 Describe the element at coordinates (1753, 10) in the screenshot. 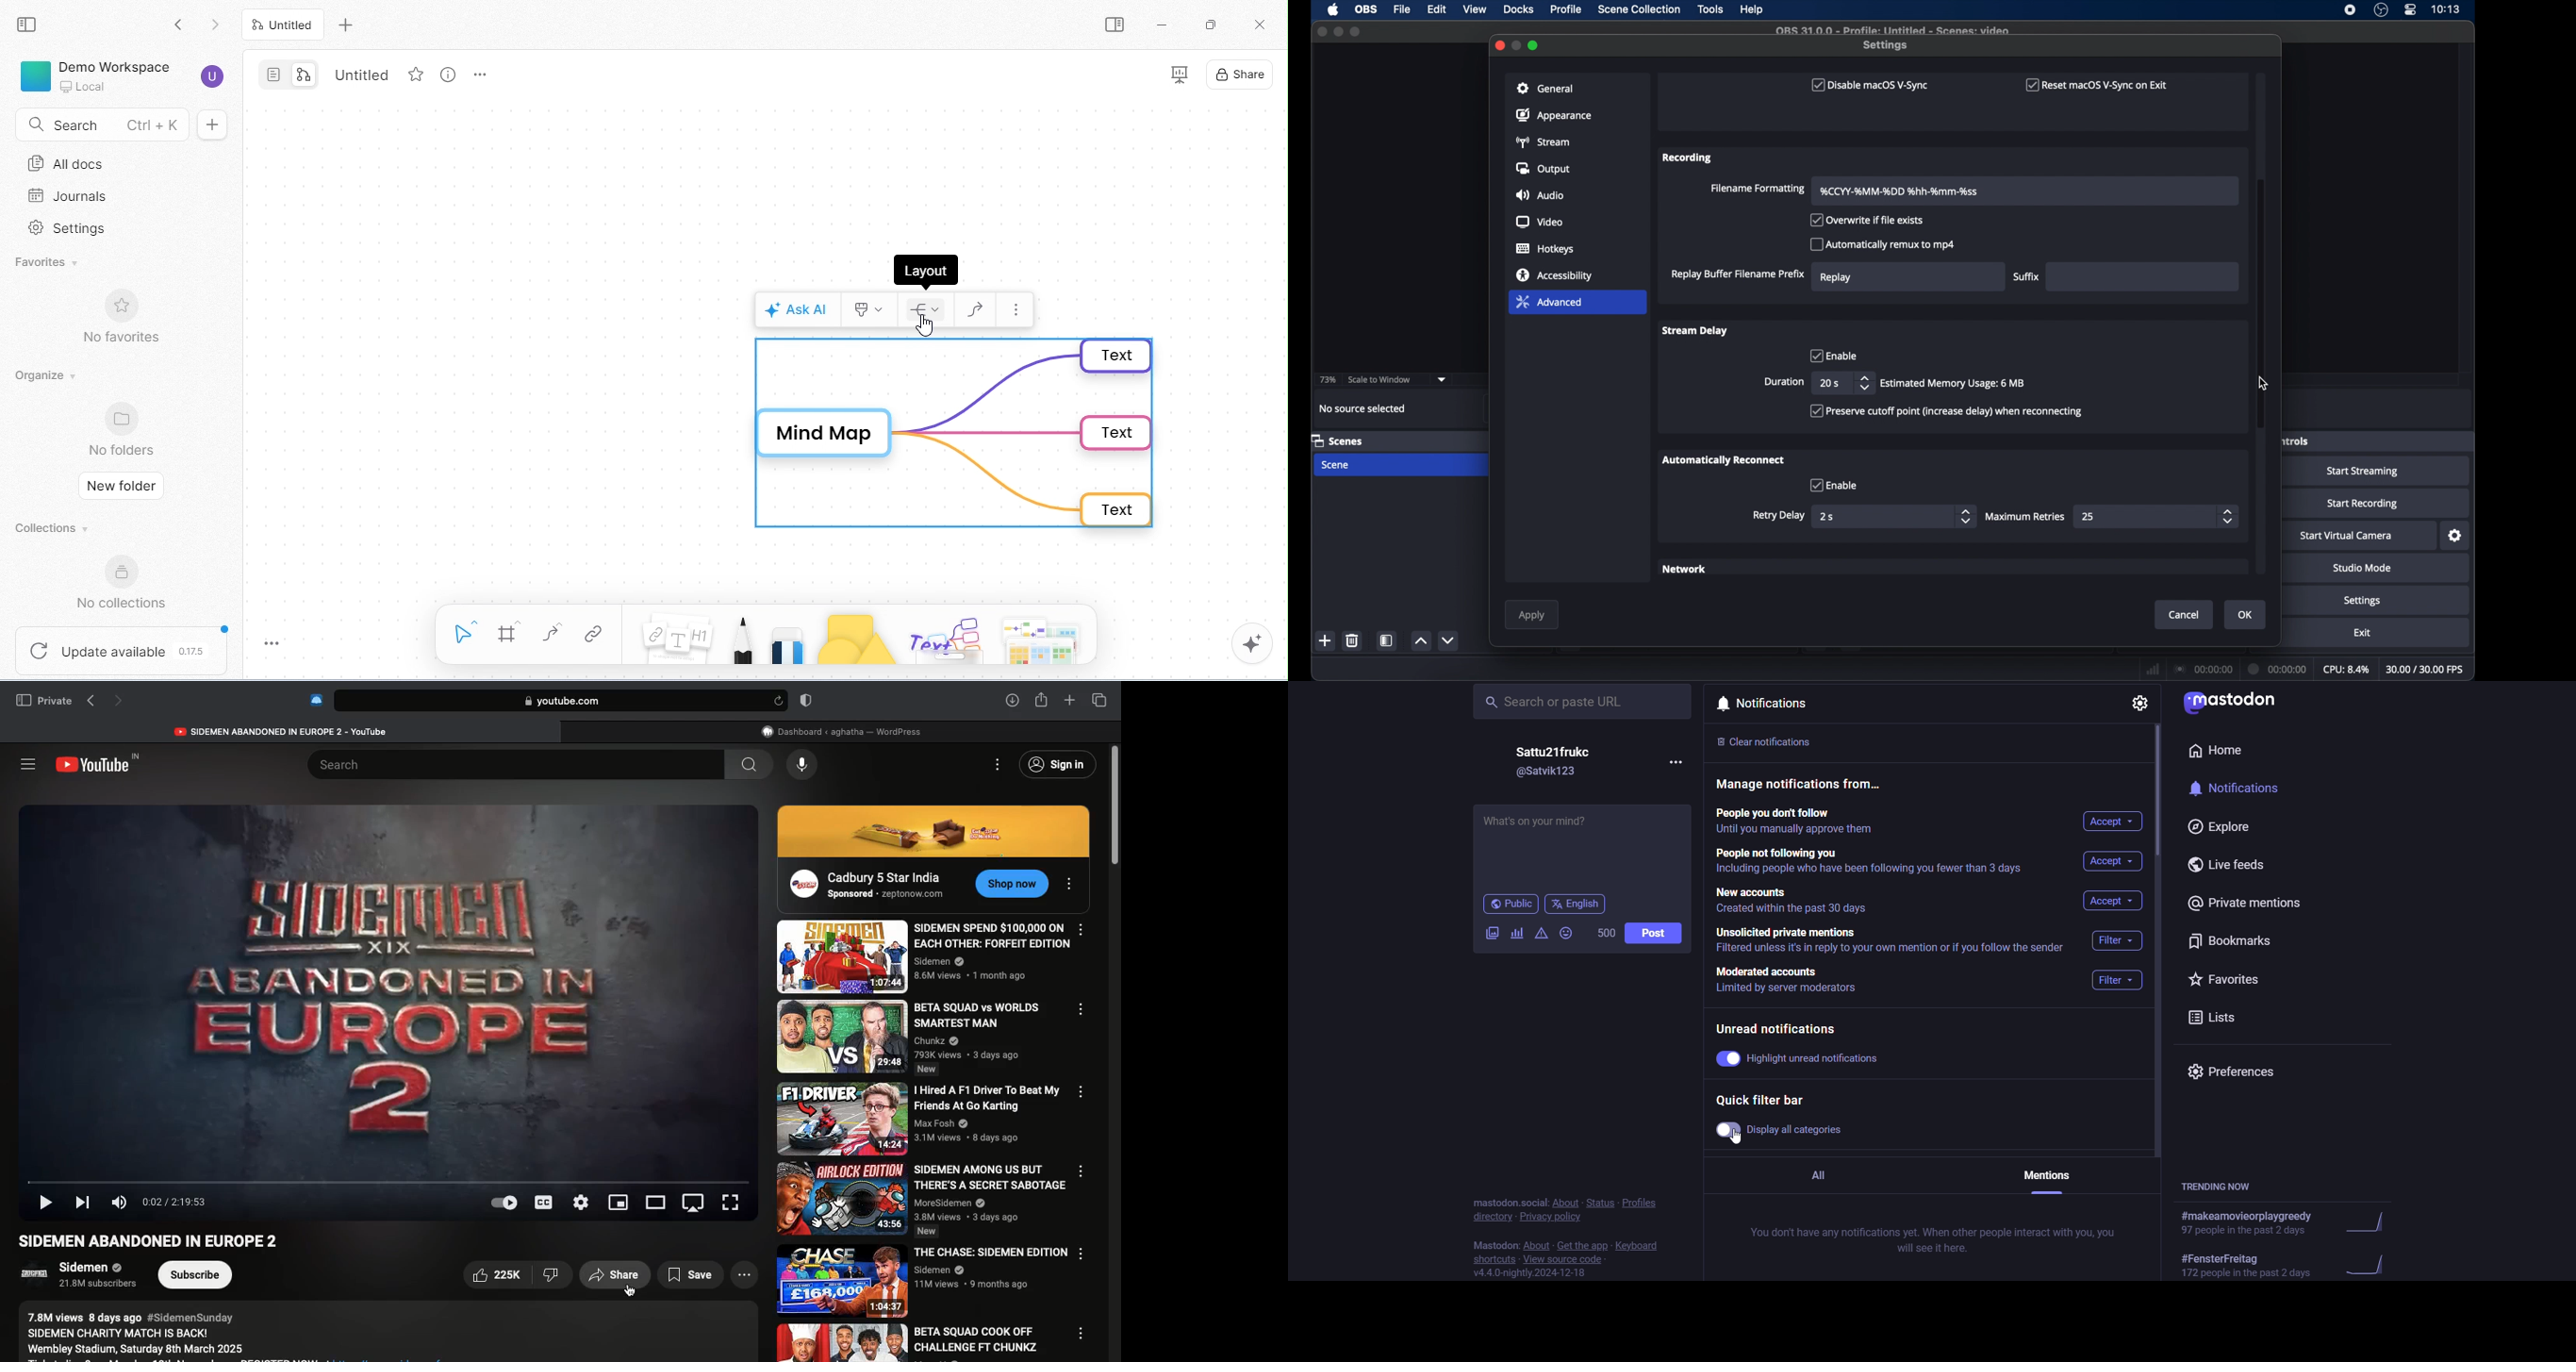

I see `help` at that location.